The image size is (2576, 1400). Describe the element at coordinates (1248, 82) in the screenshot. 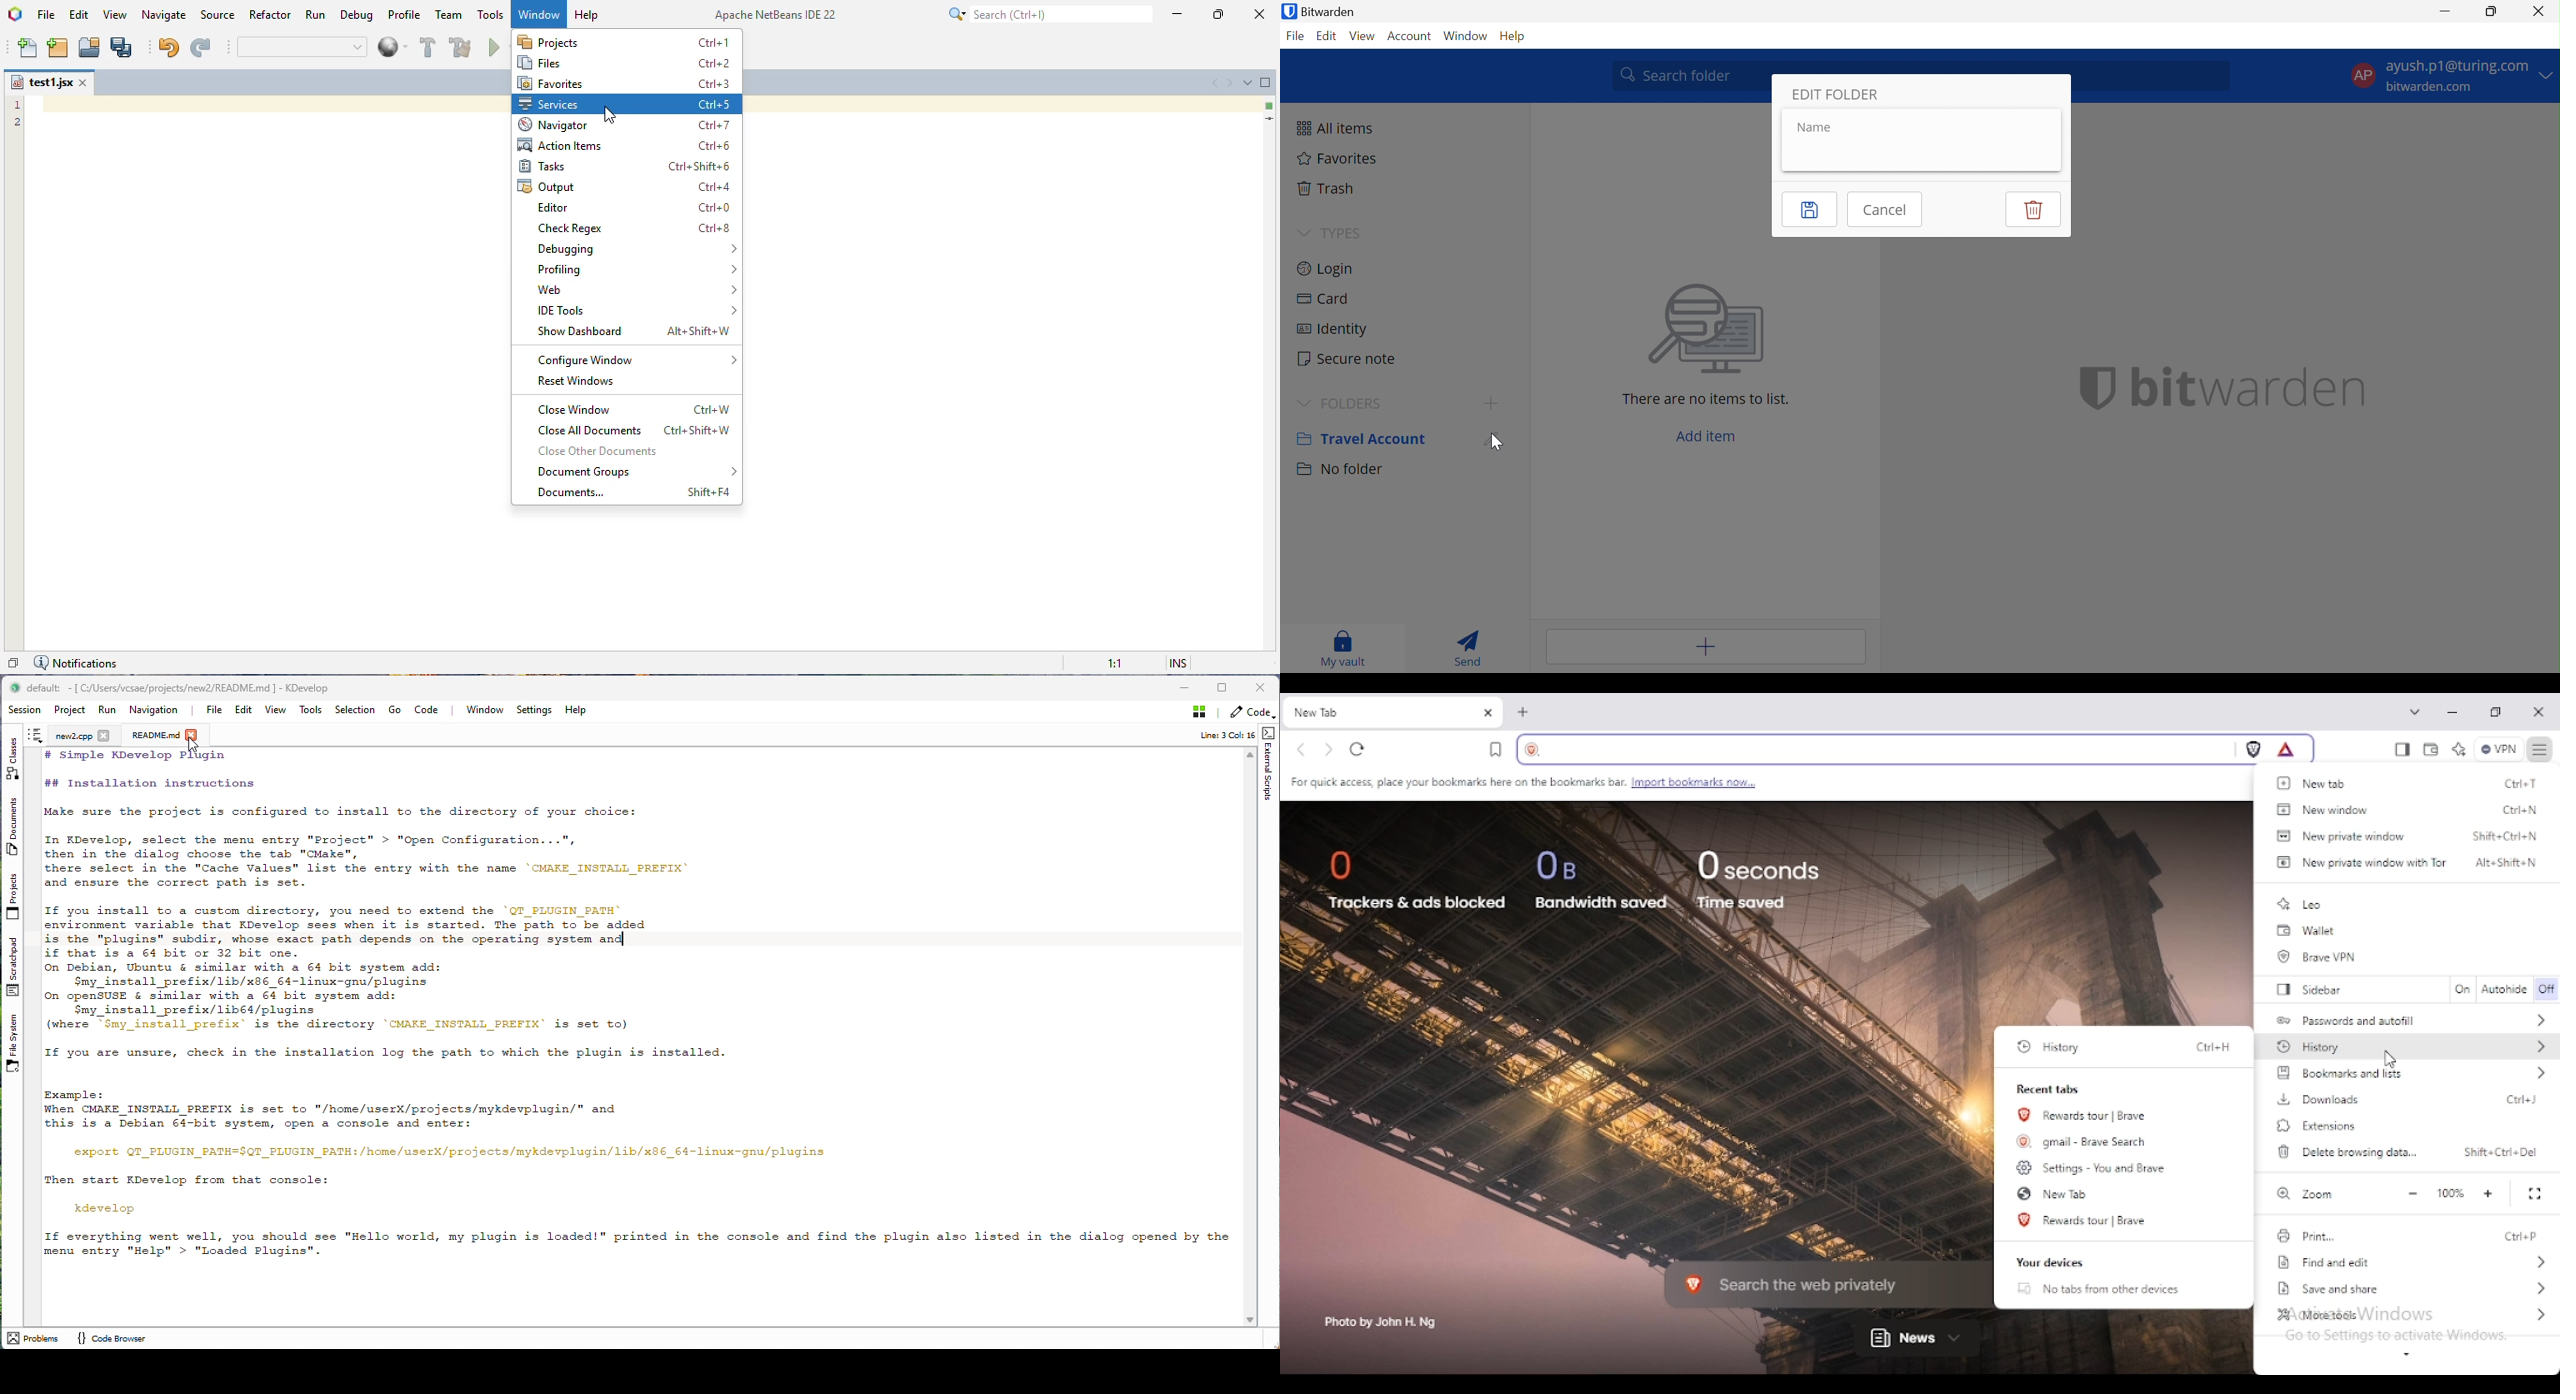

I see `show opened documents list` at that location.